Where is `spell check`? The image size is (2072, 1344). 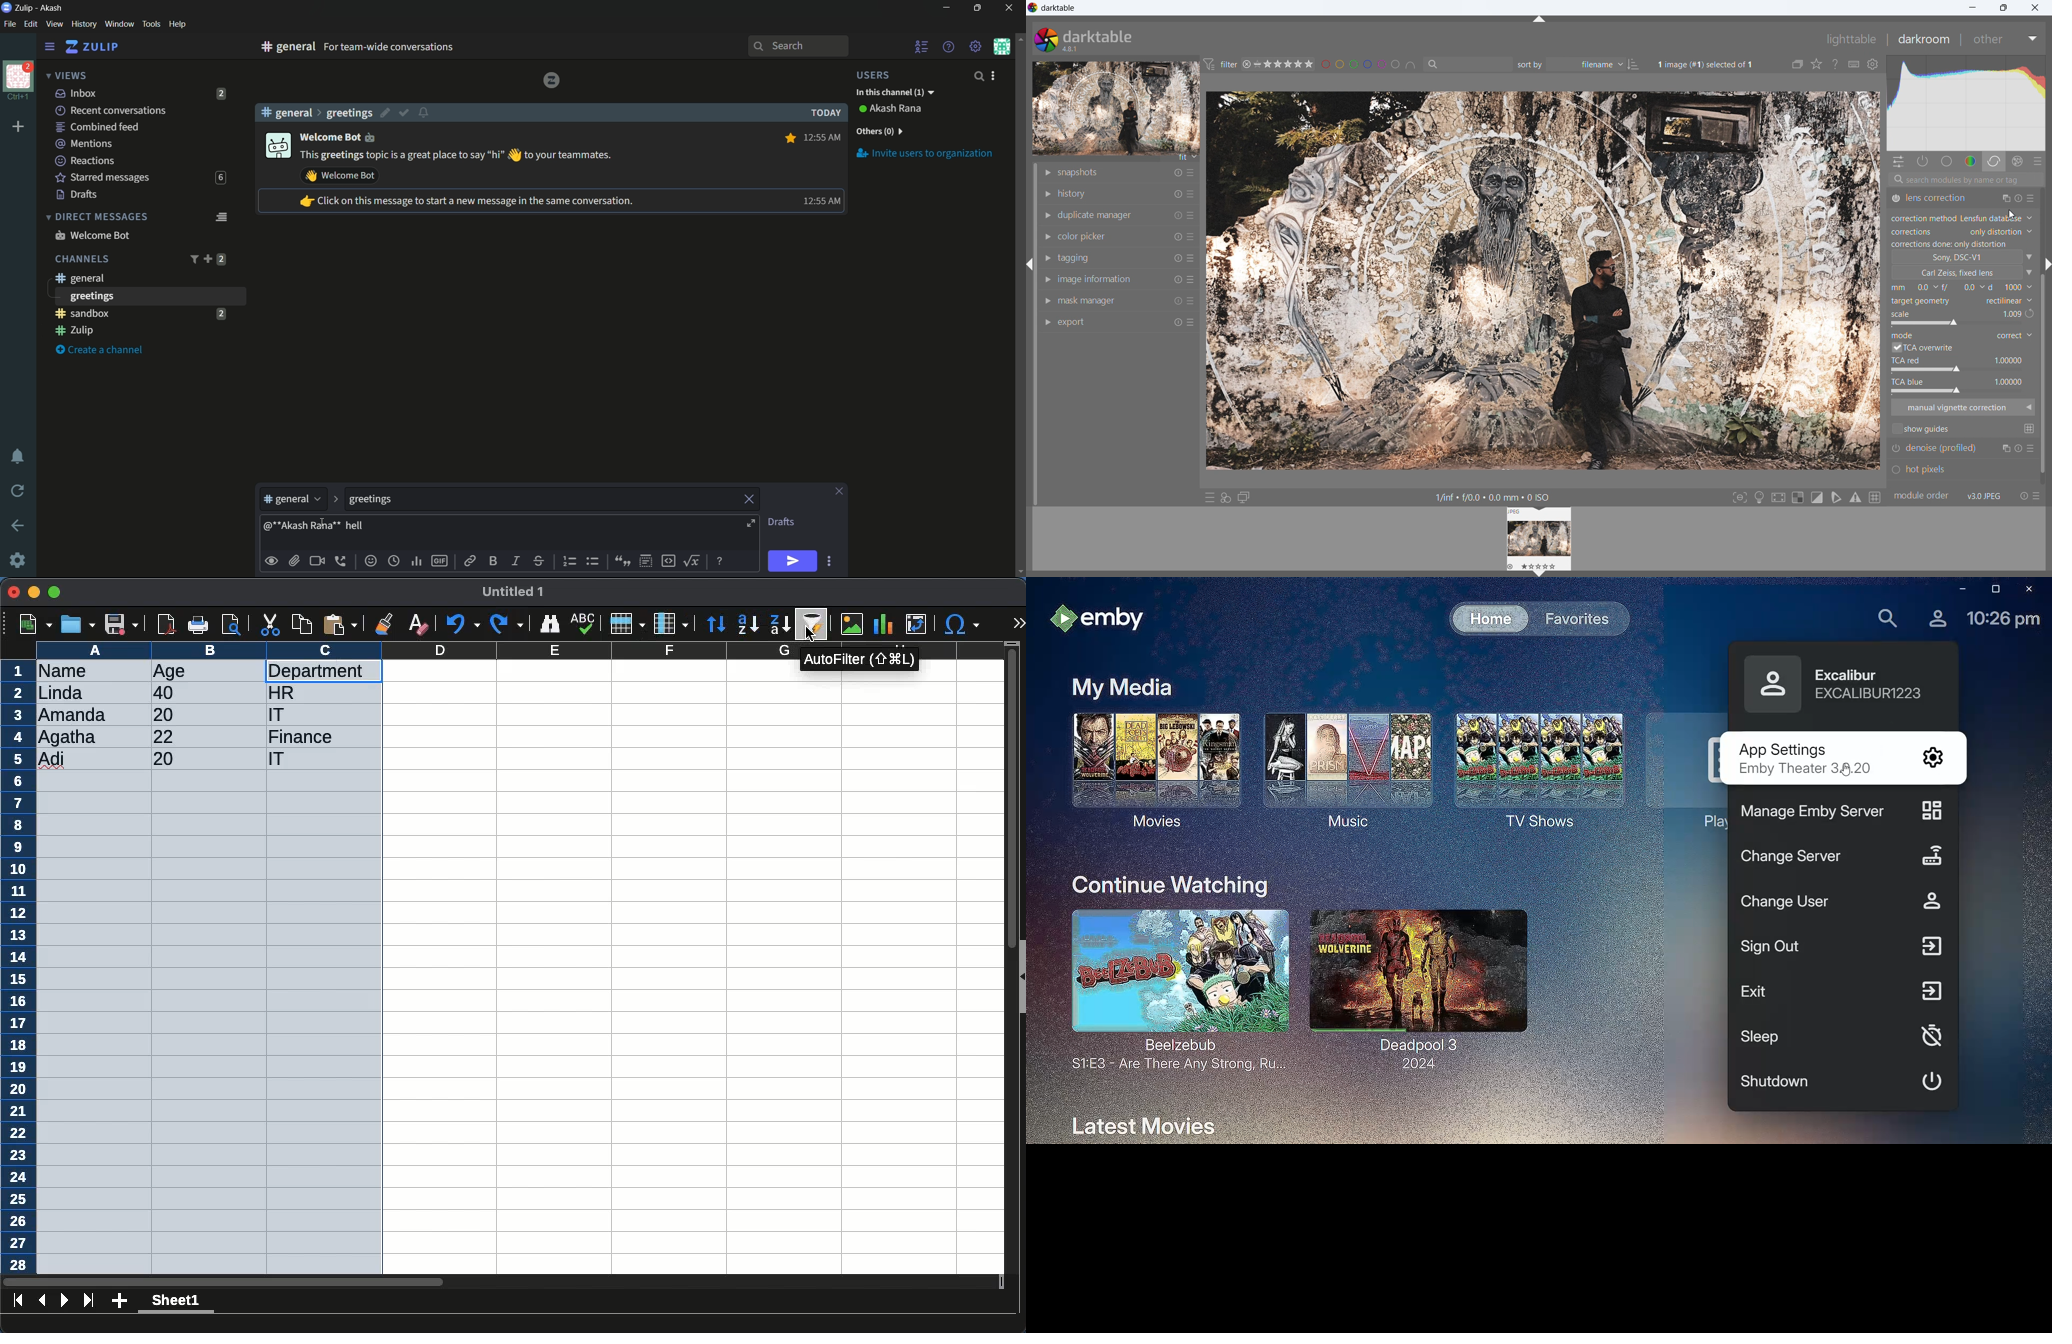 spell check is located at coordinates (584, 621).